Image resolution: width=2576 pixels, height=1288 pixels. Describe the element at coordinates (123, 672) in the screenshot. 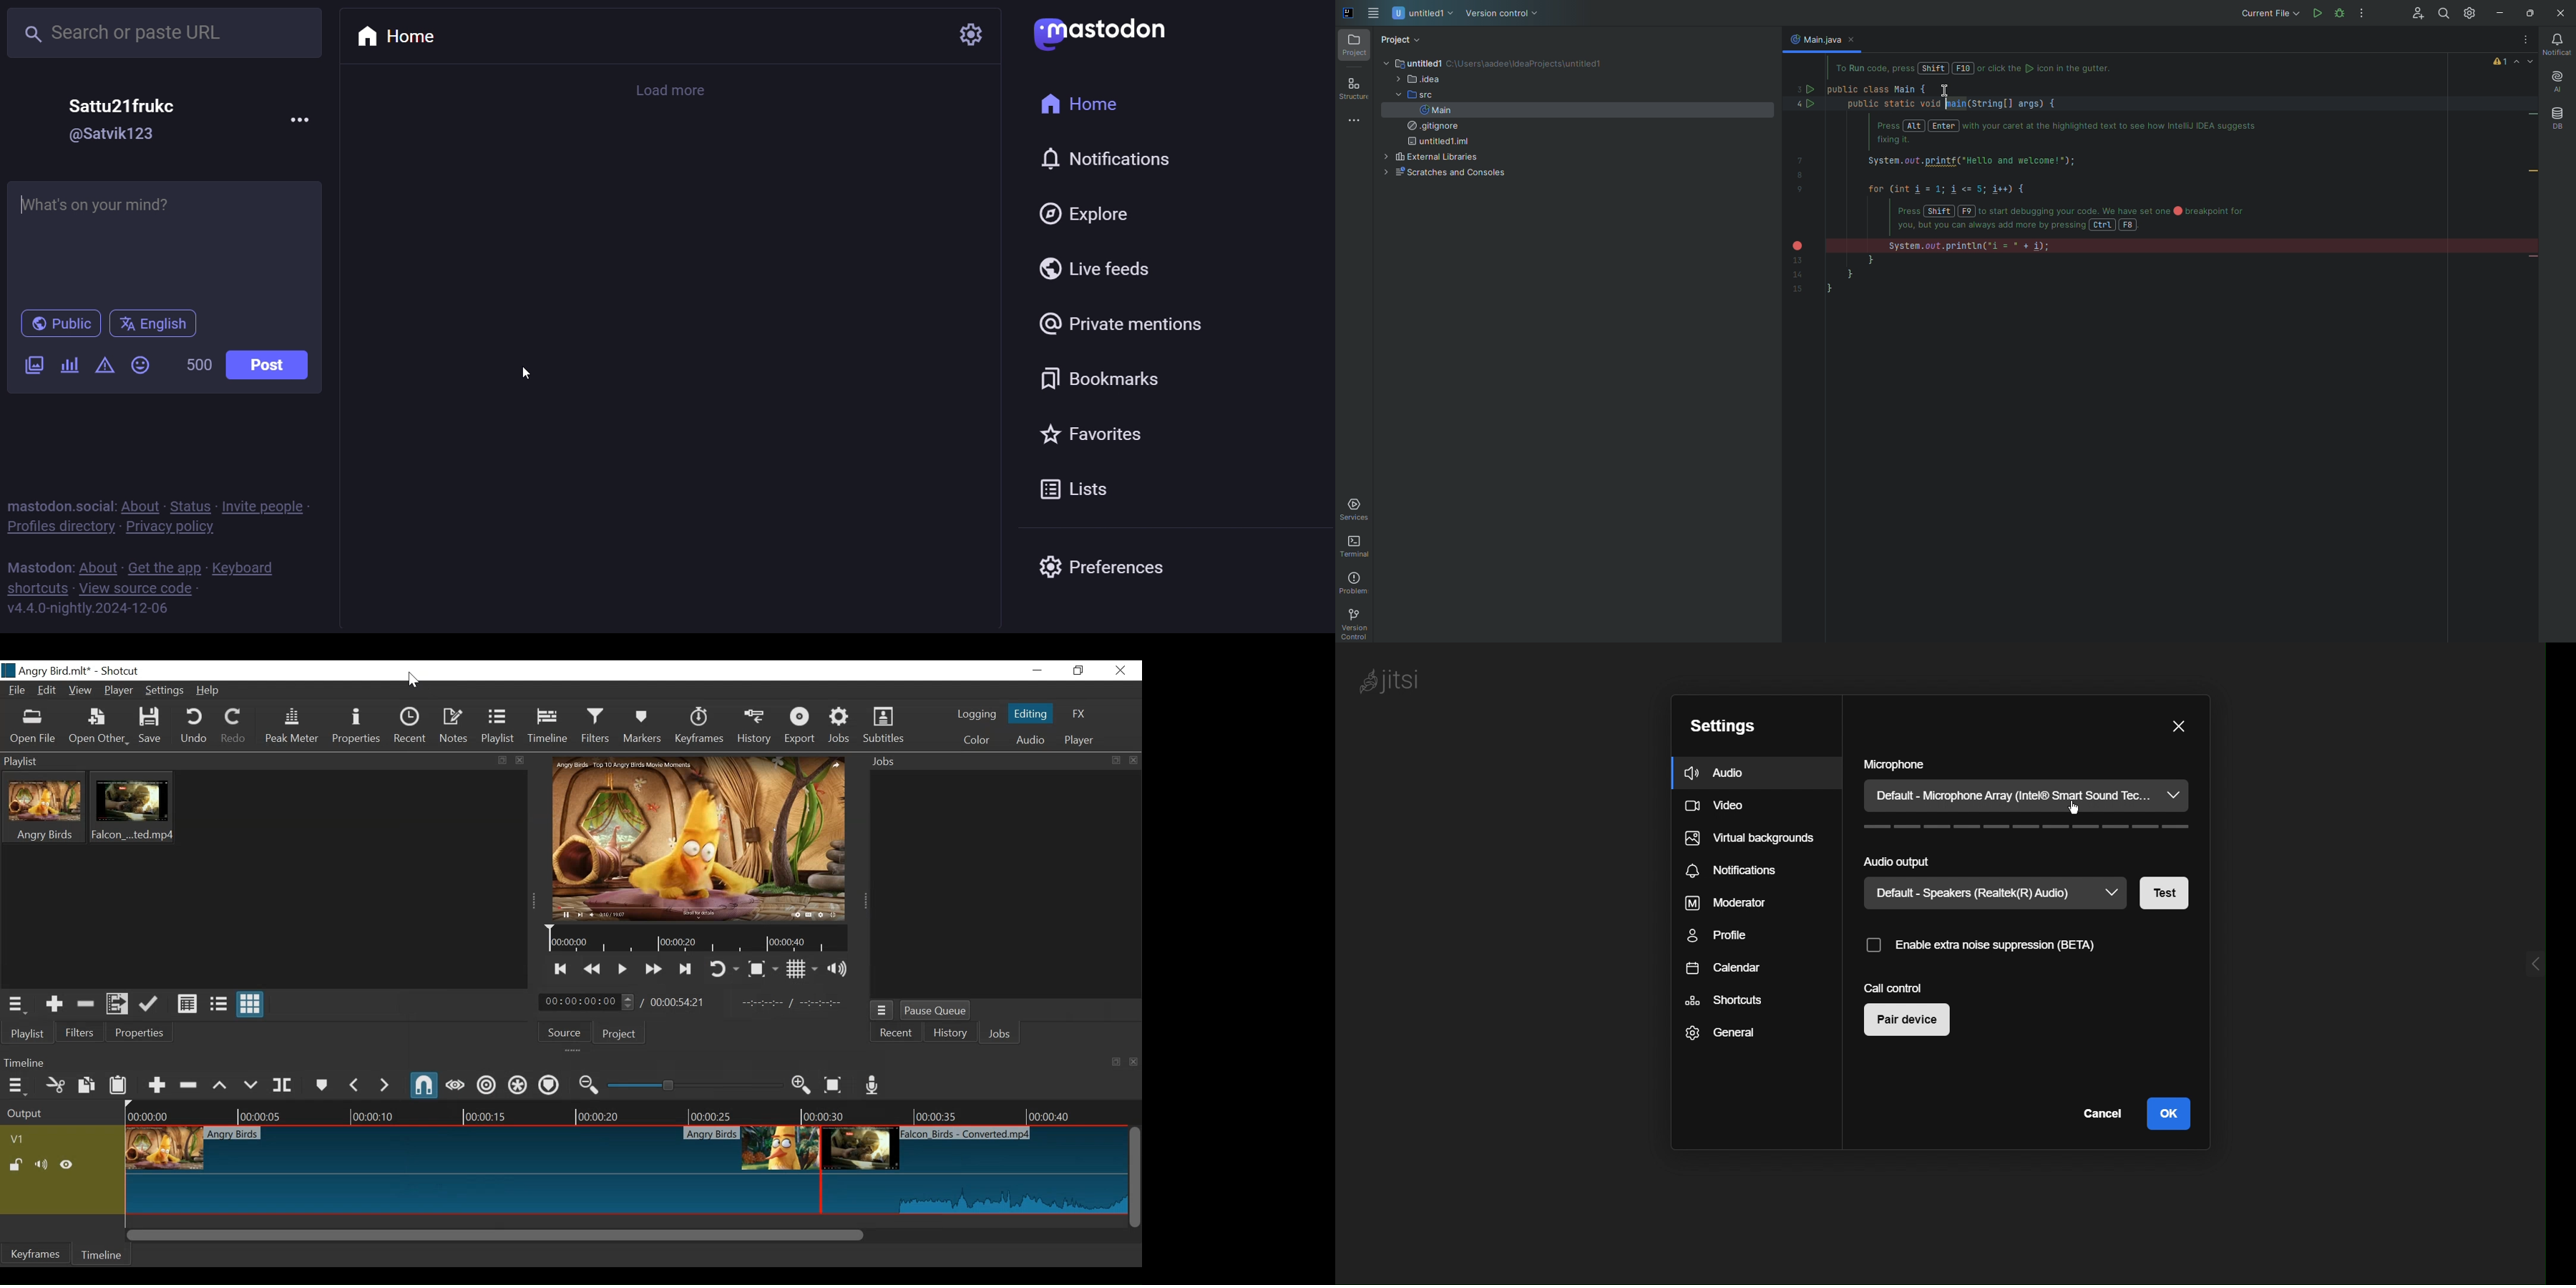

I see `Shotcut` at that location.